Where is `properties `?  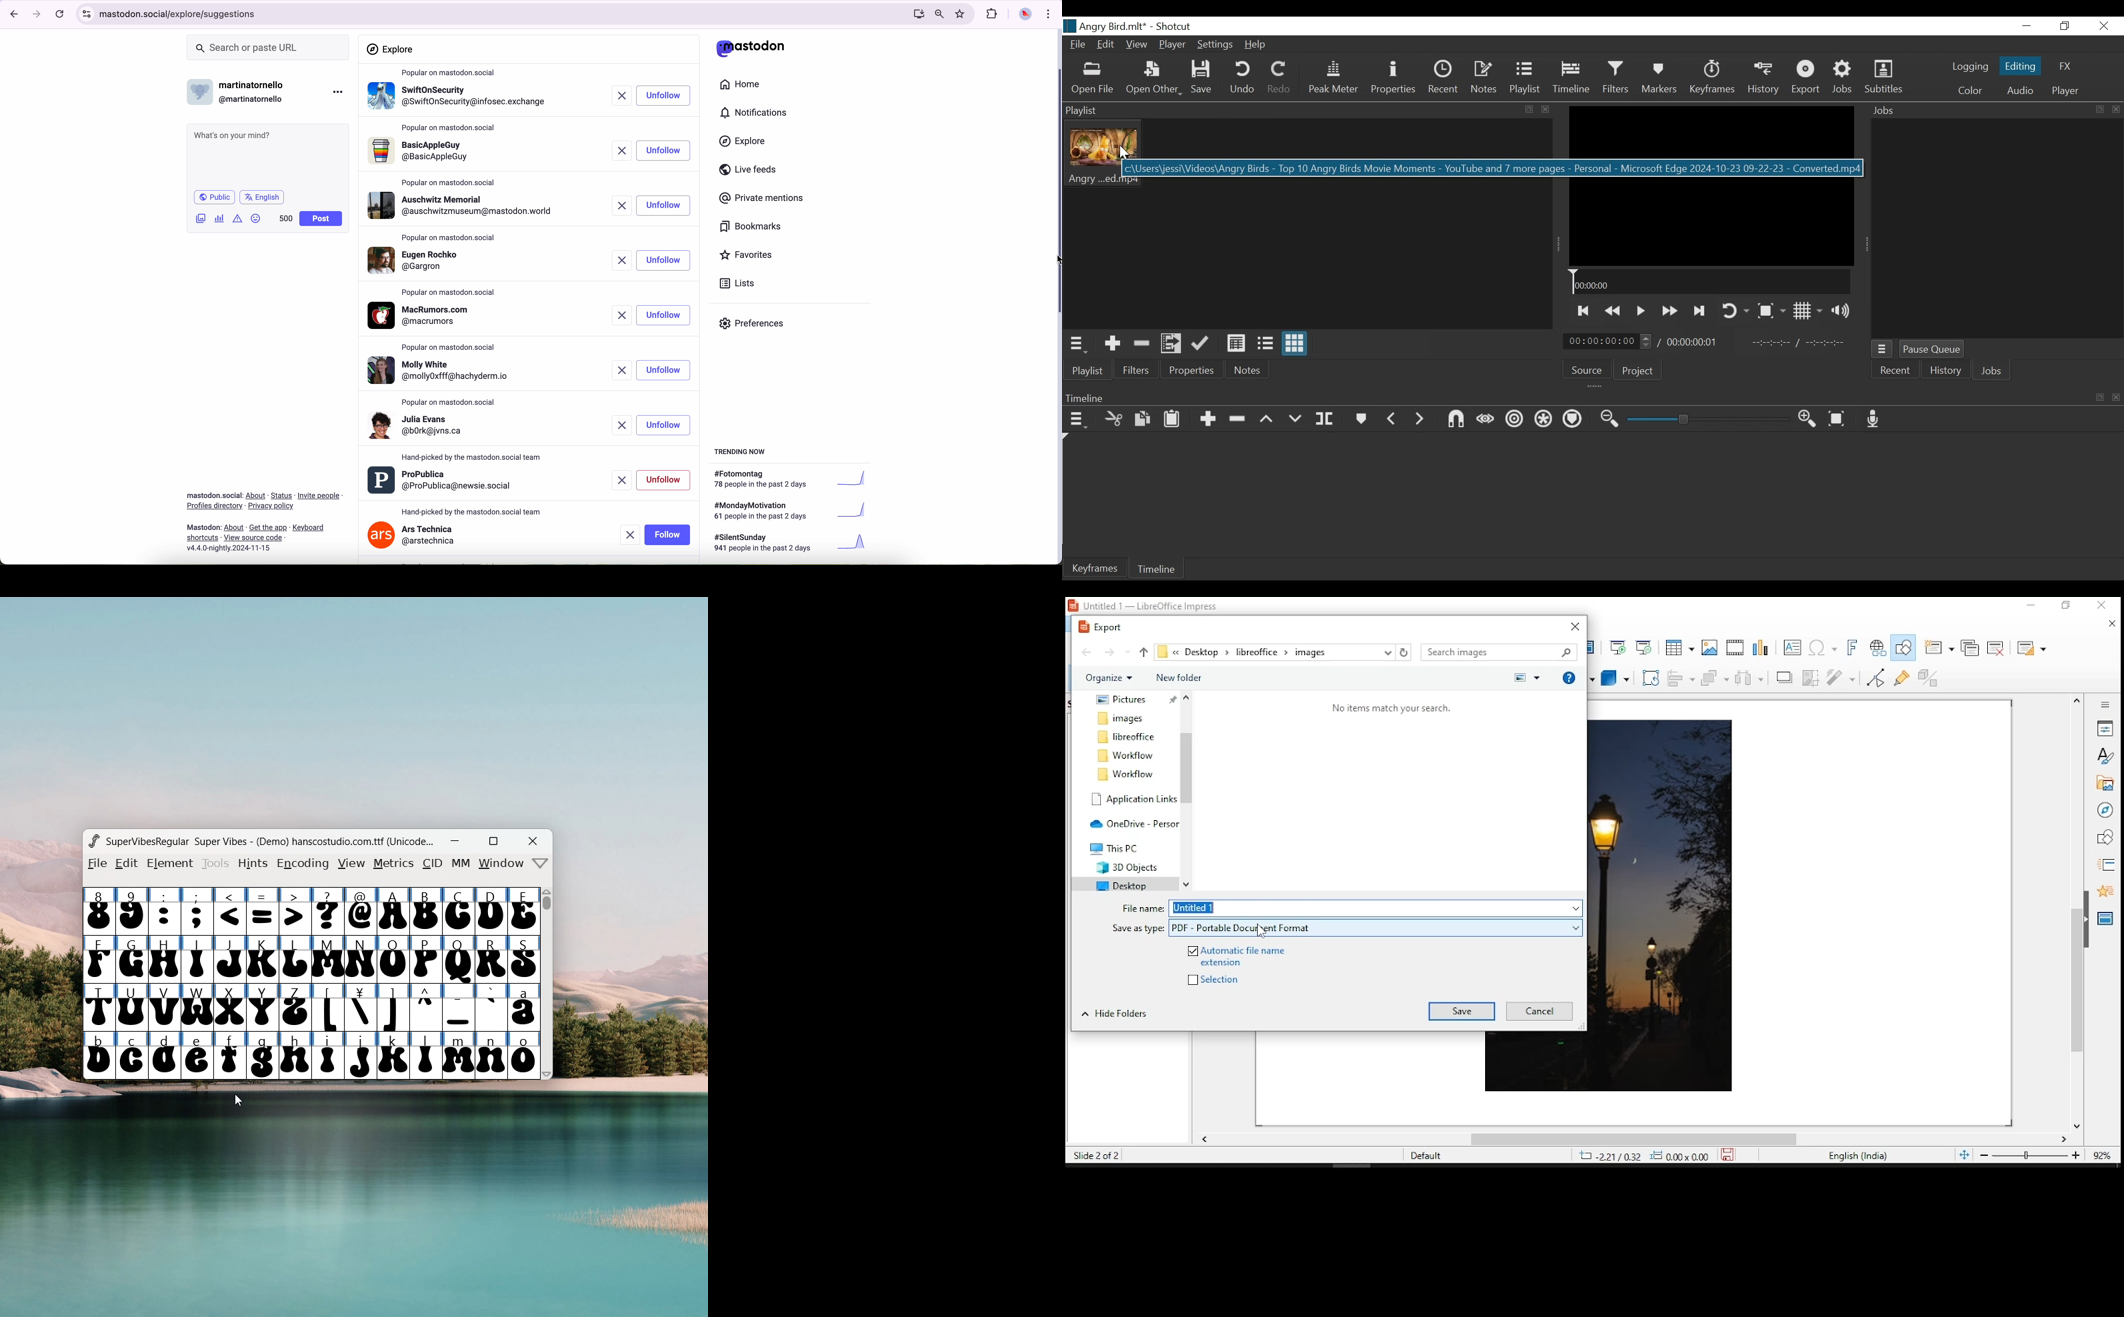 properties  is located at coordinates (2105, 727).